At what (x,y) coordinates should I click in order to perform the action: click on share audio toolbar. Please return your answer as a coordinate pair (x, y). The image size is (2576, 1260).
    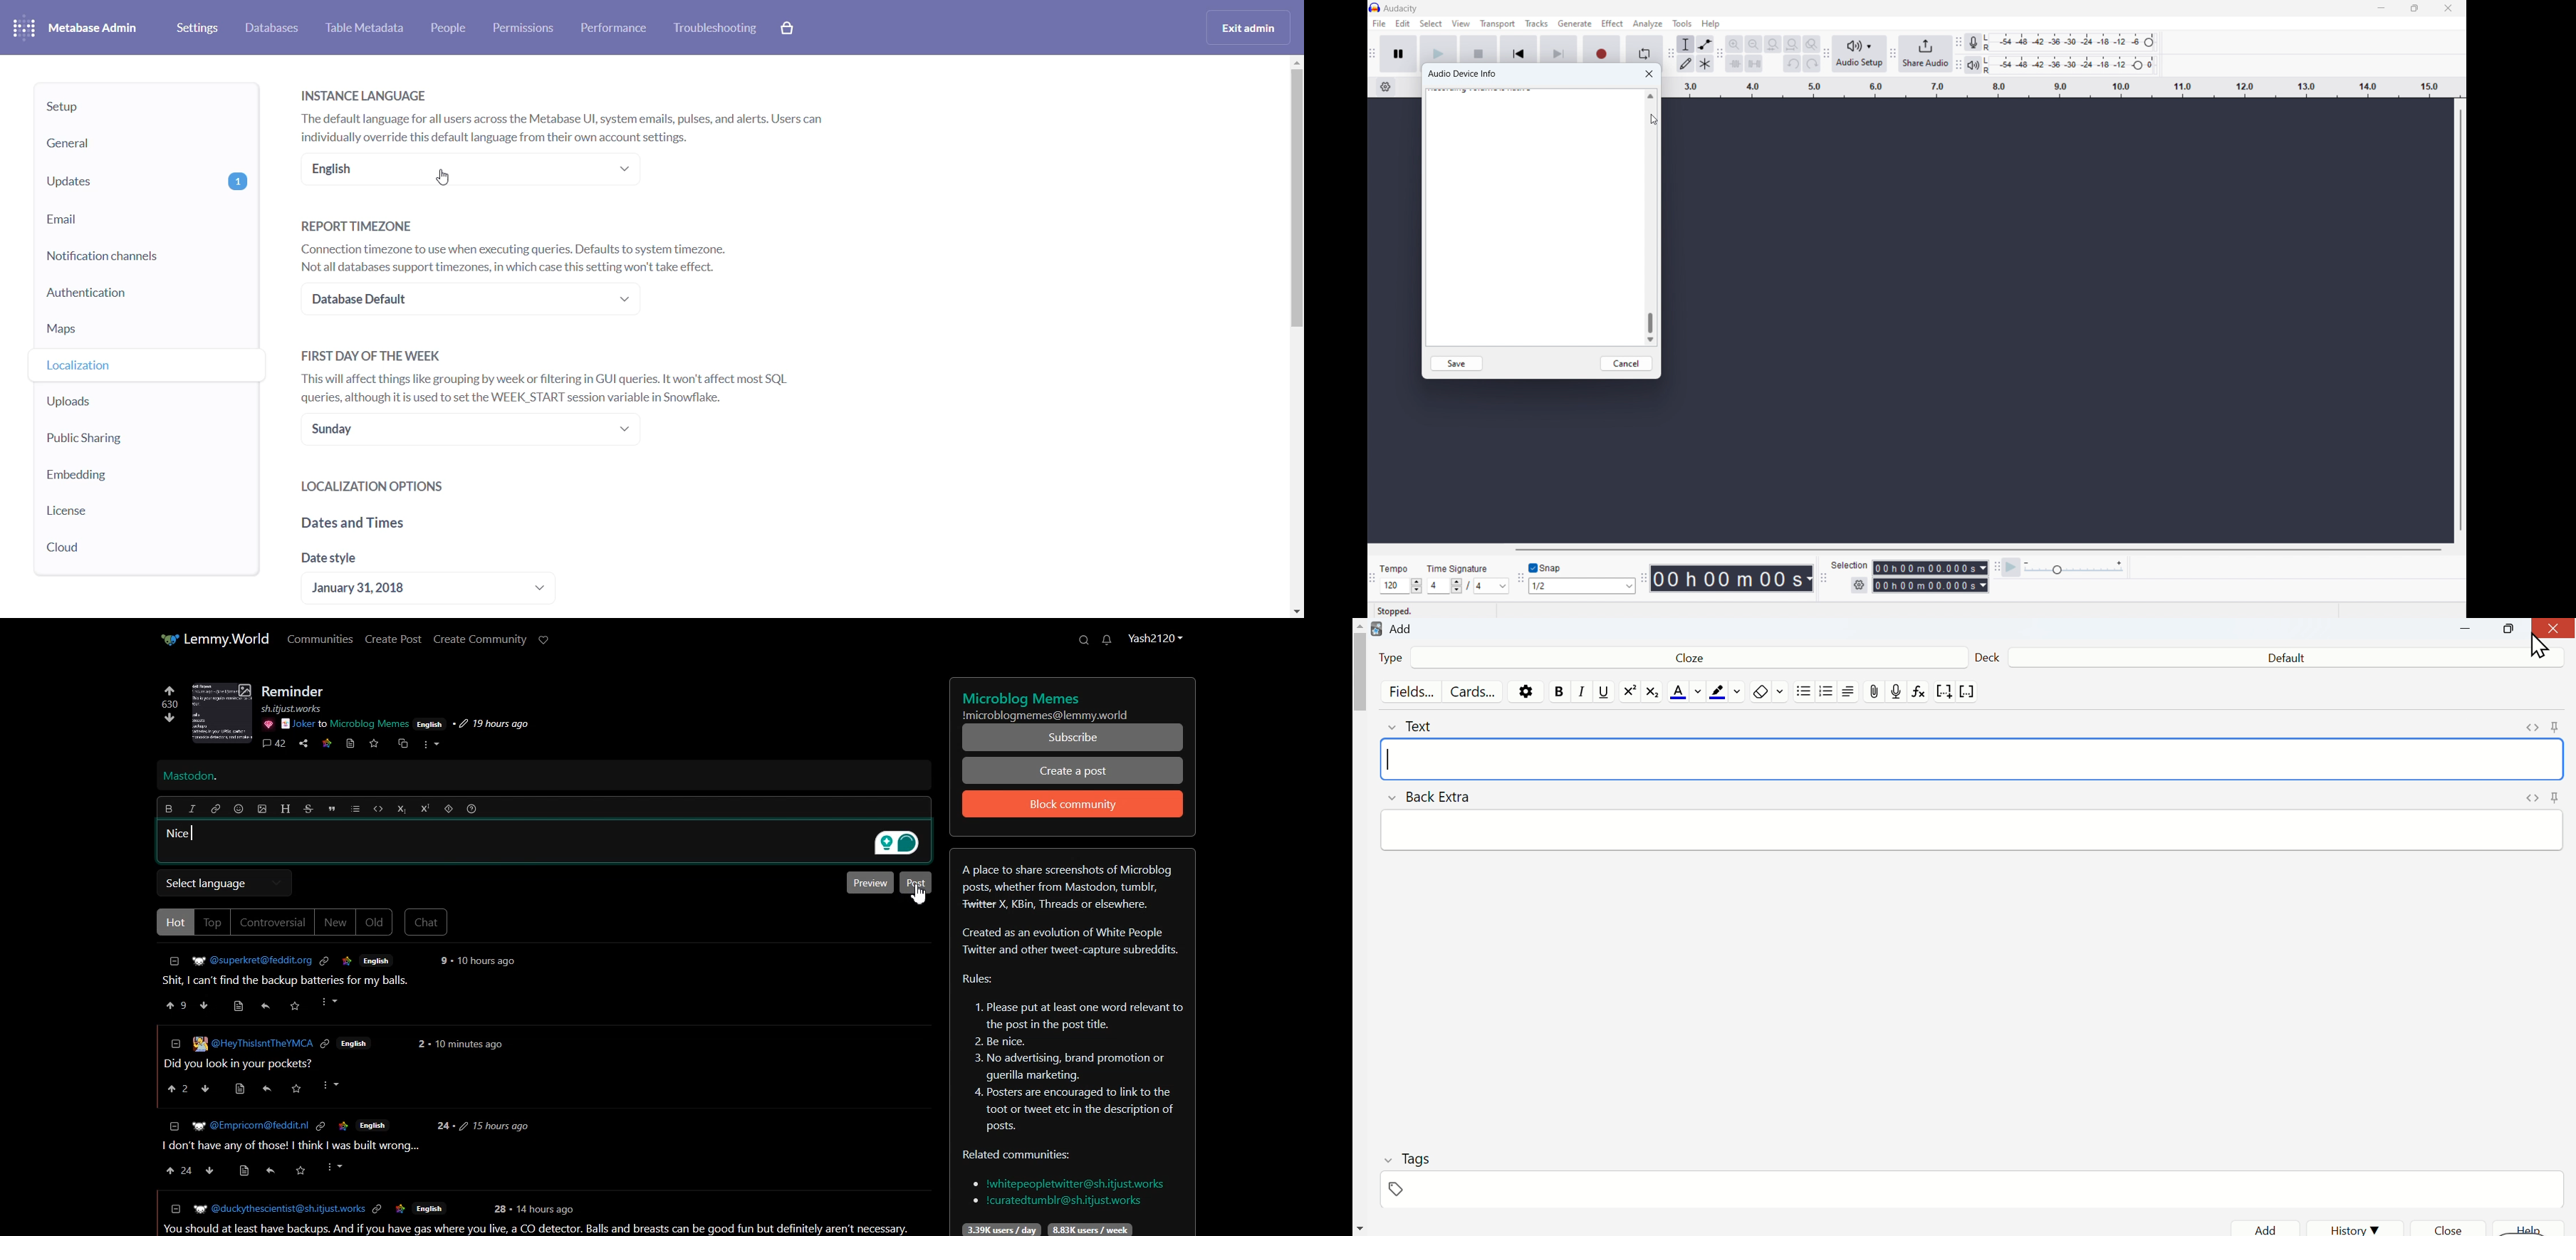
    Looking at the image, I should click on (1894, 54).